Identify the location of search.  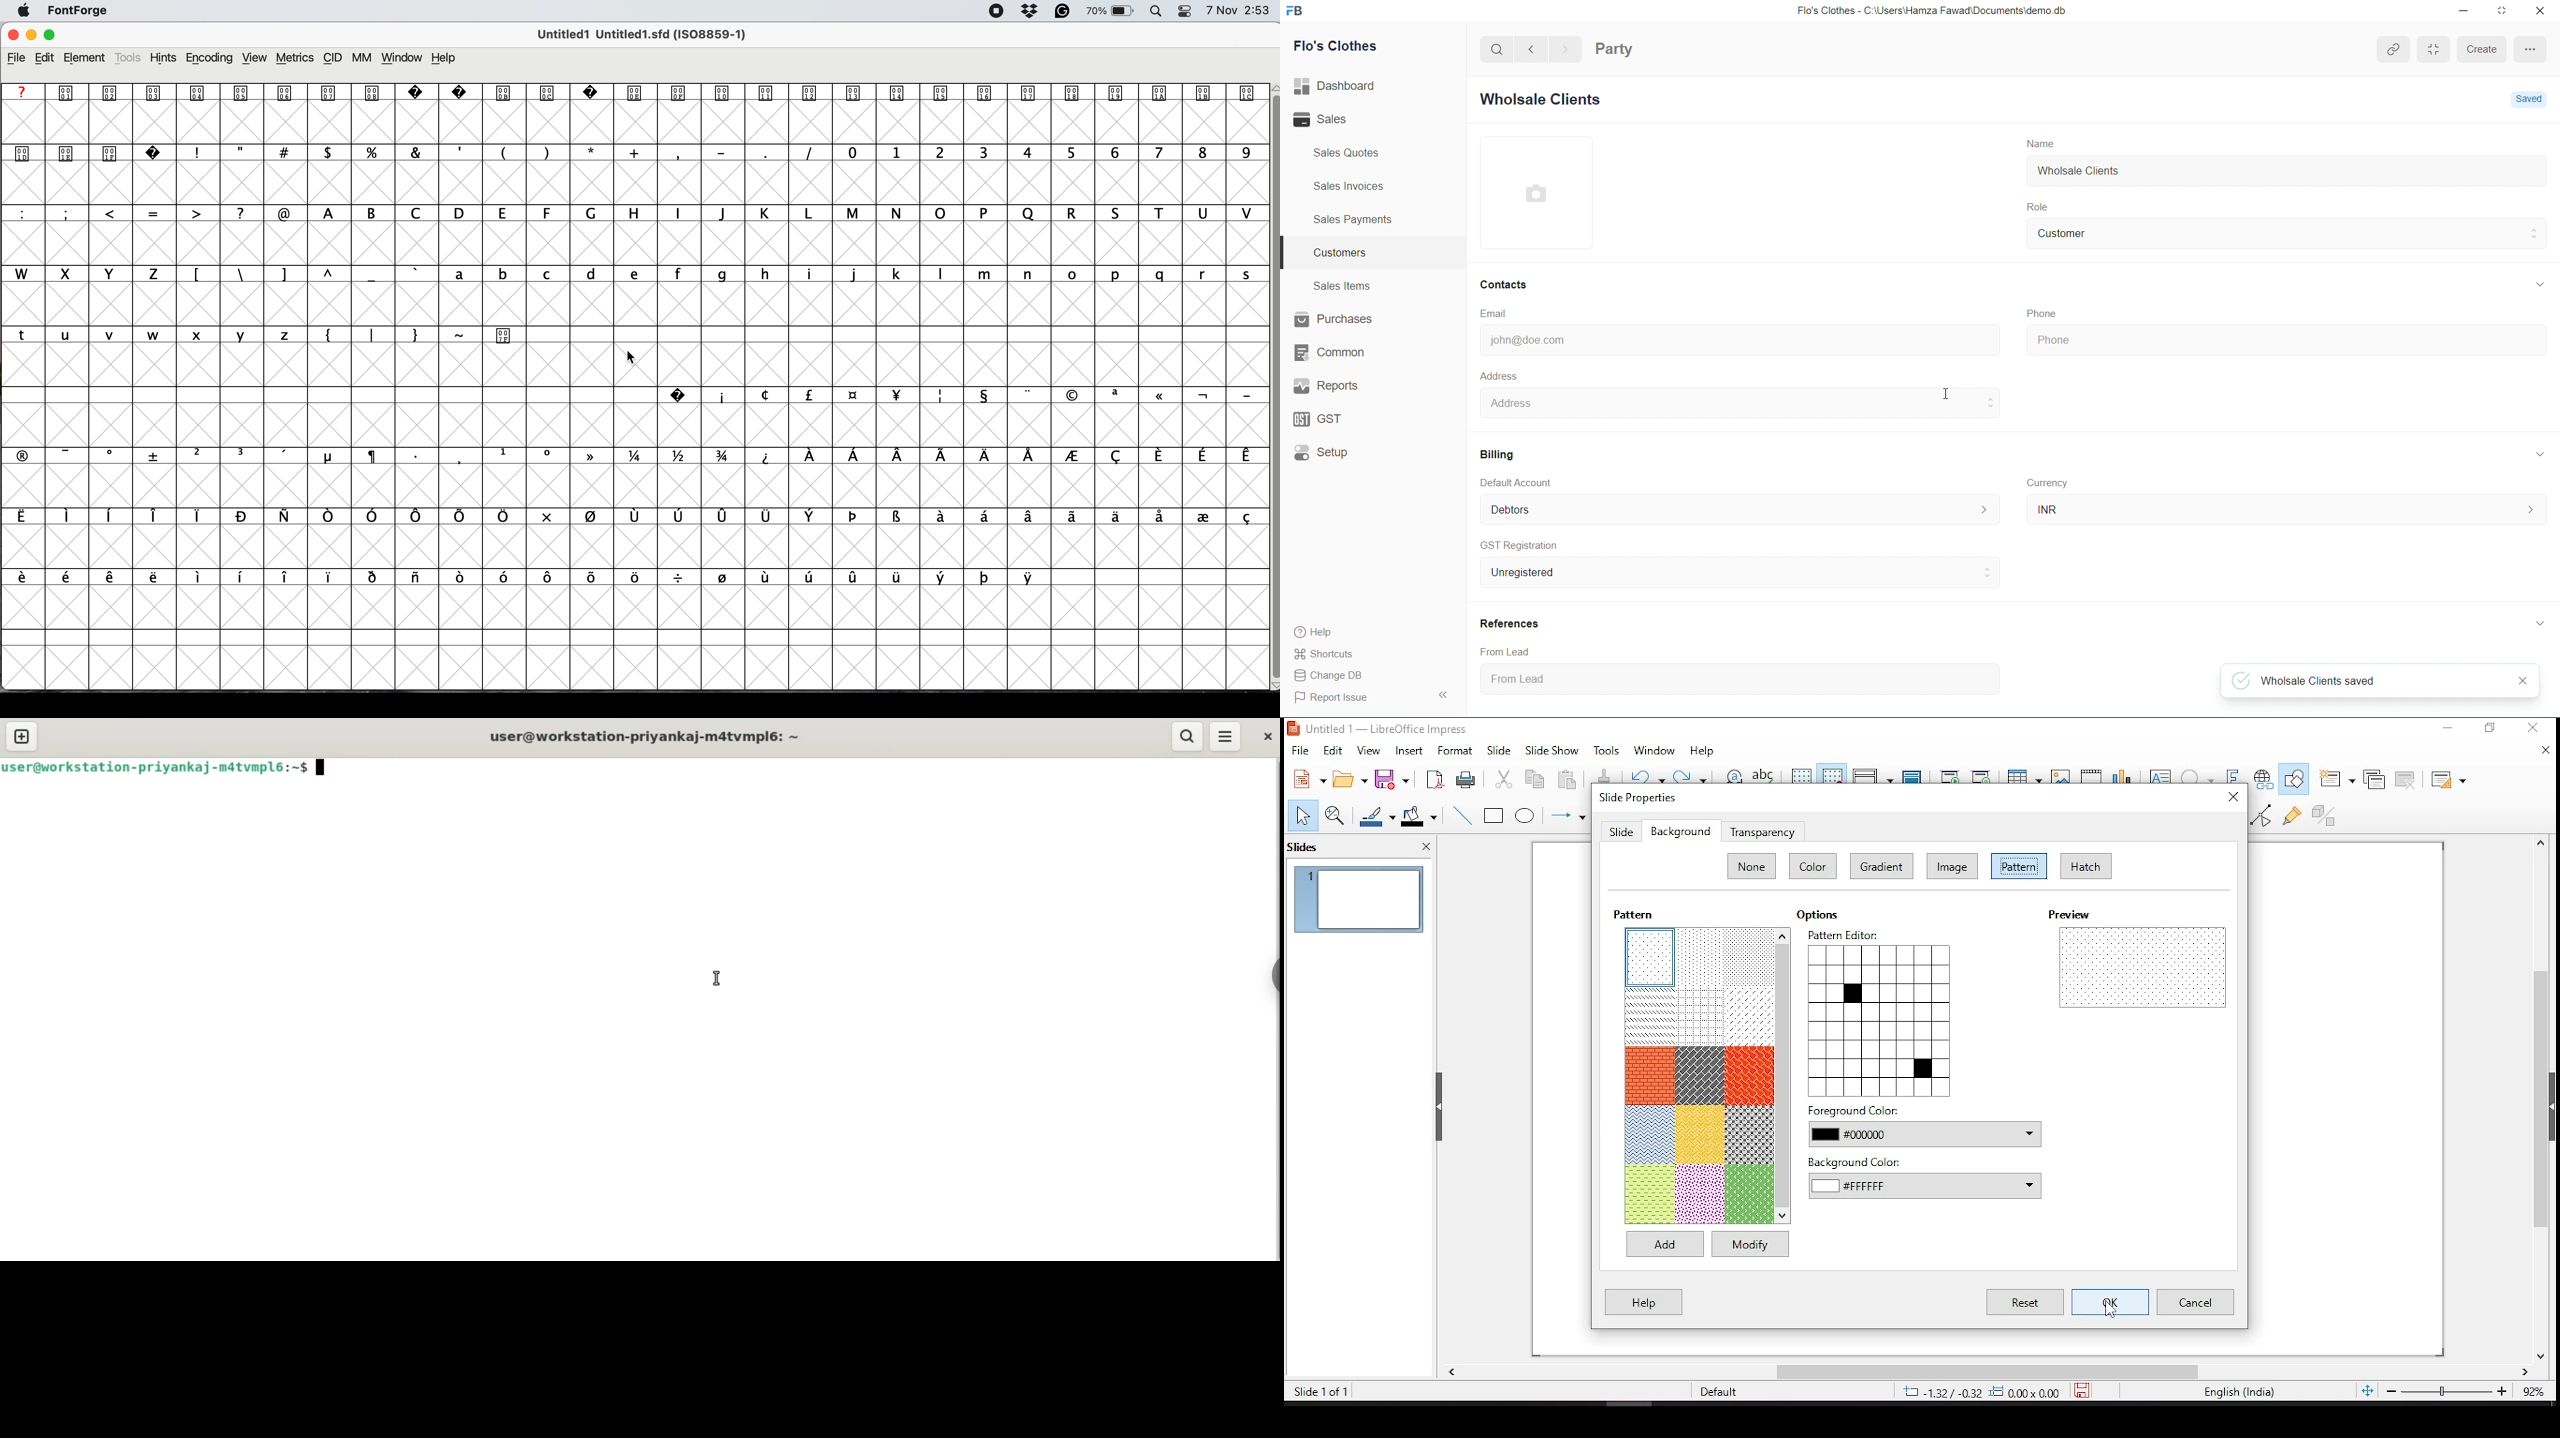
(1493, 48).